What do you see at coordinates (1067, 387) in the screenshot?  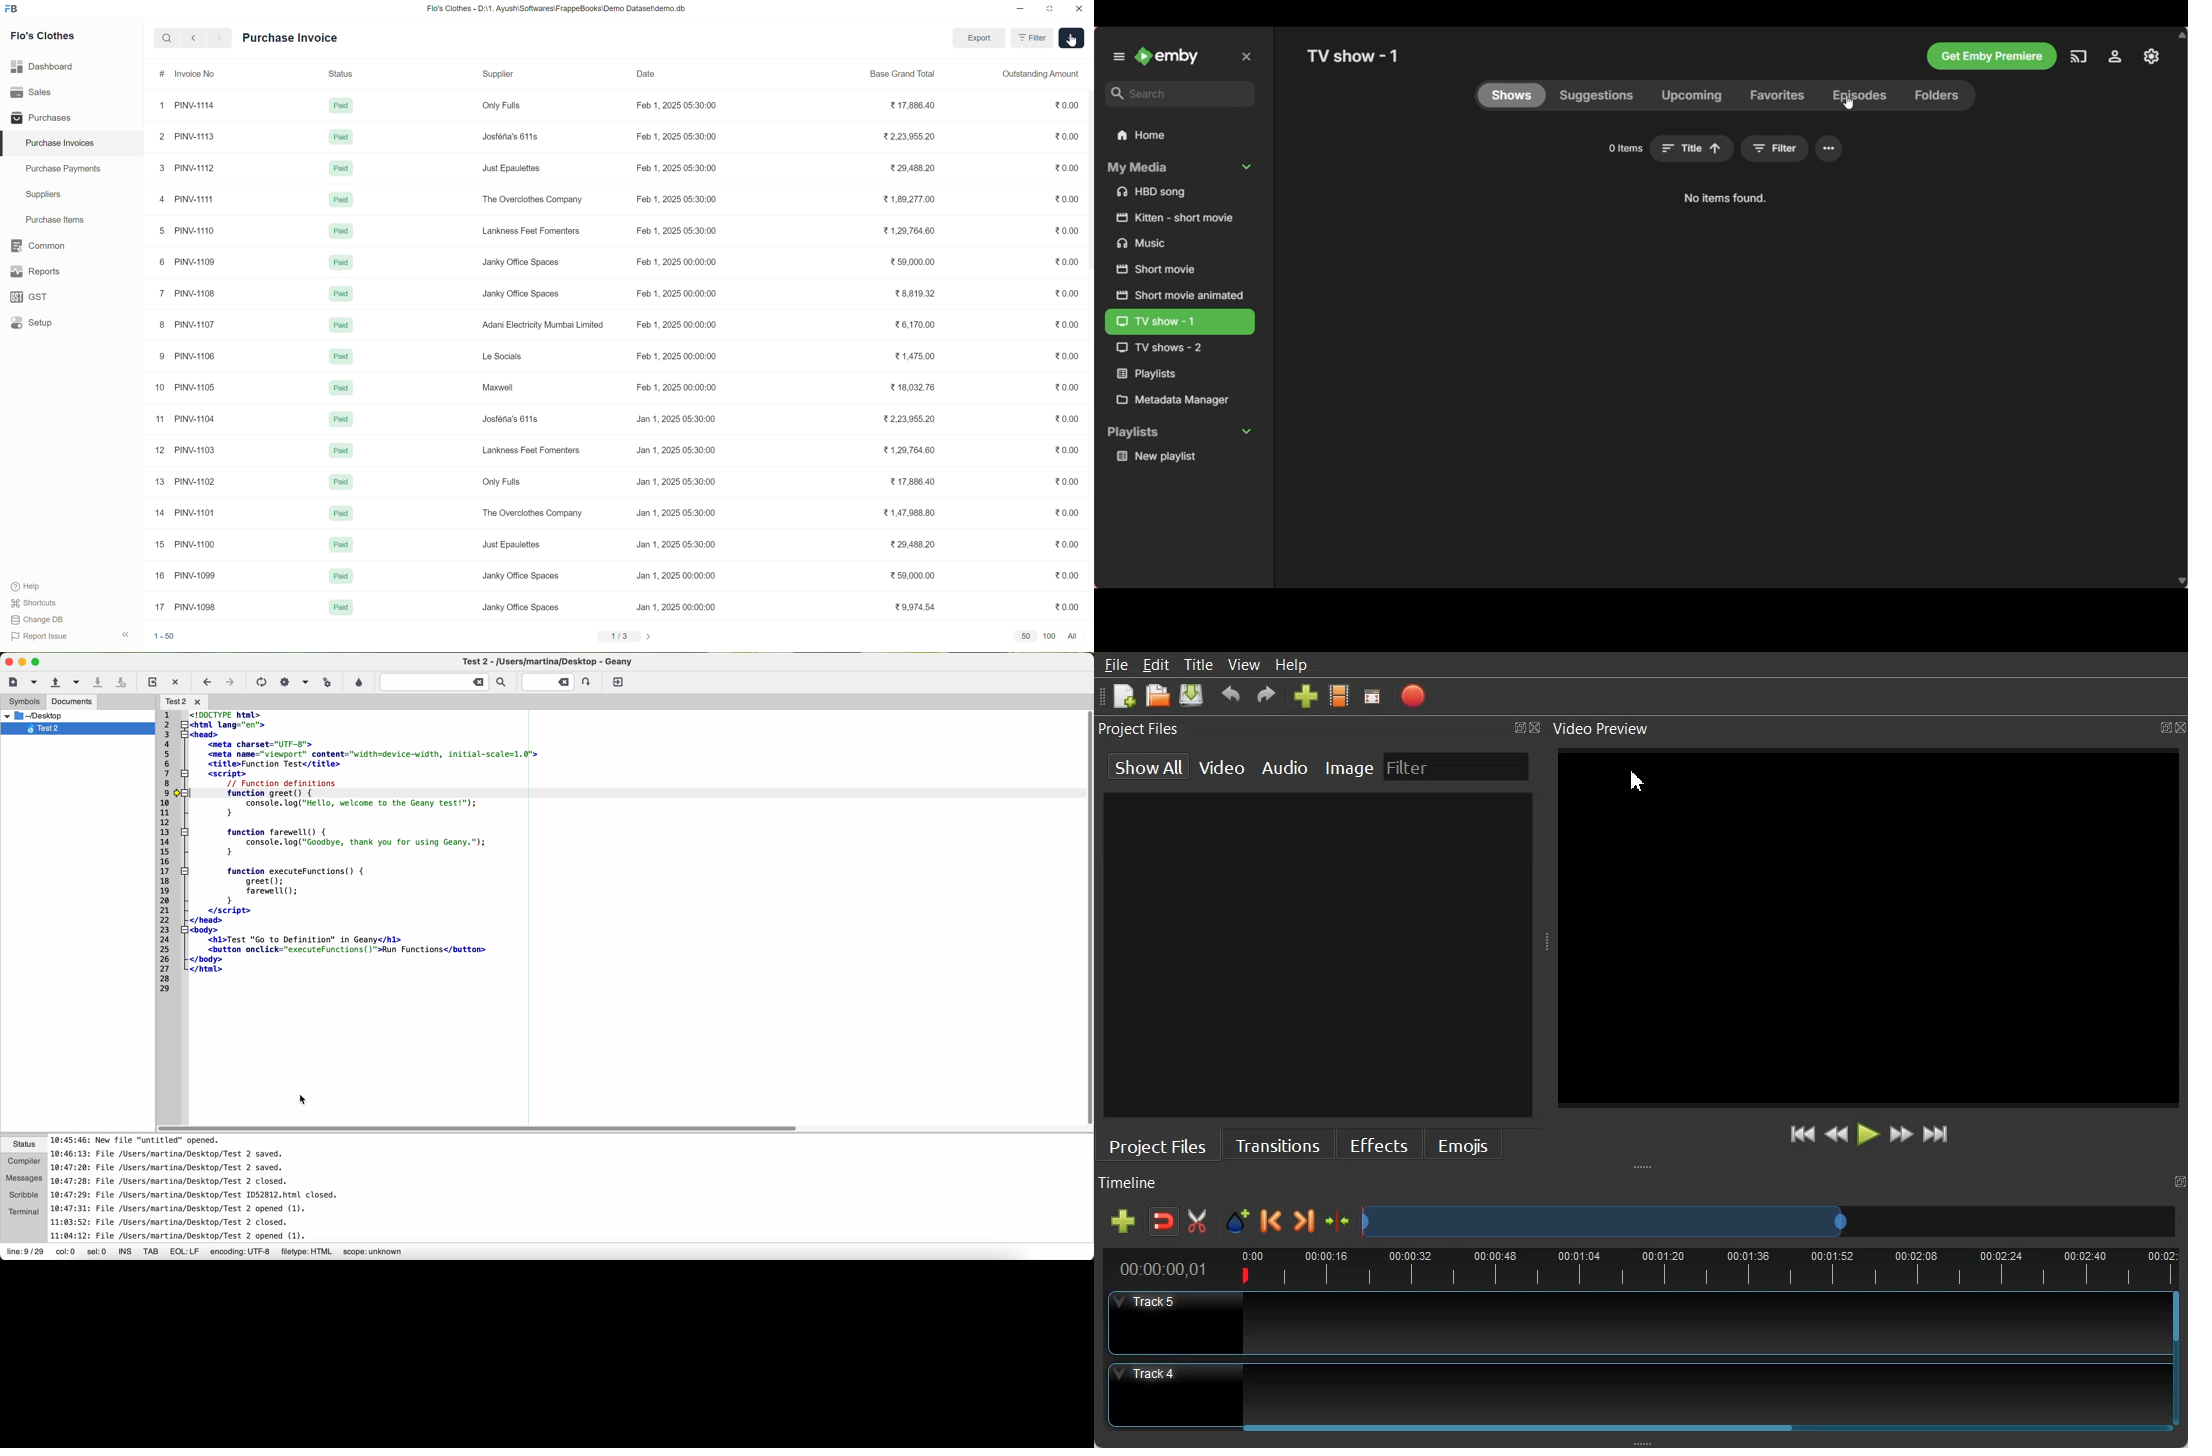 I see `0.00` at bounding box center [1067, 387].